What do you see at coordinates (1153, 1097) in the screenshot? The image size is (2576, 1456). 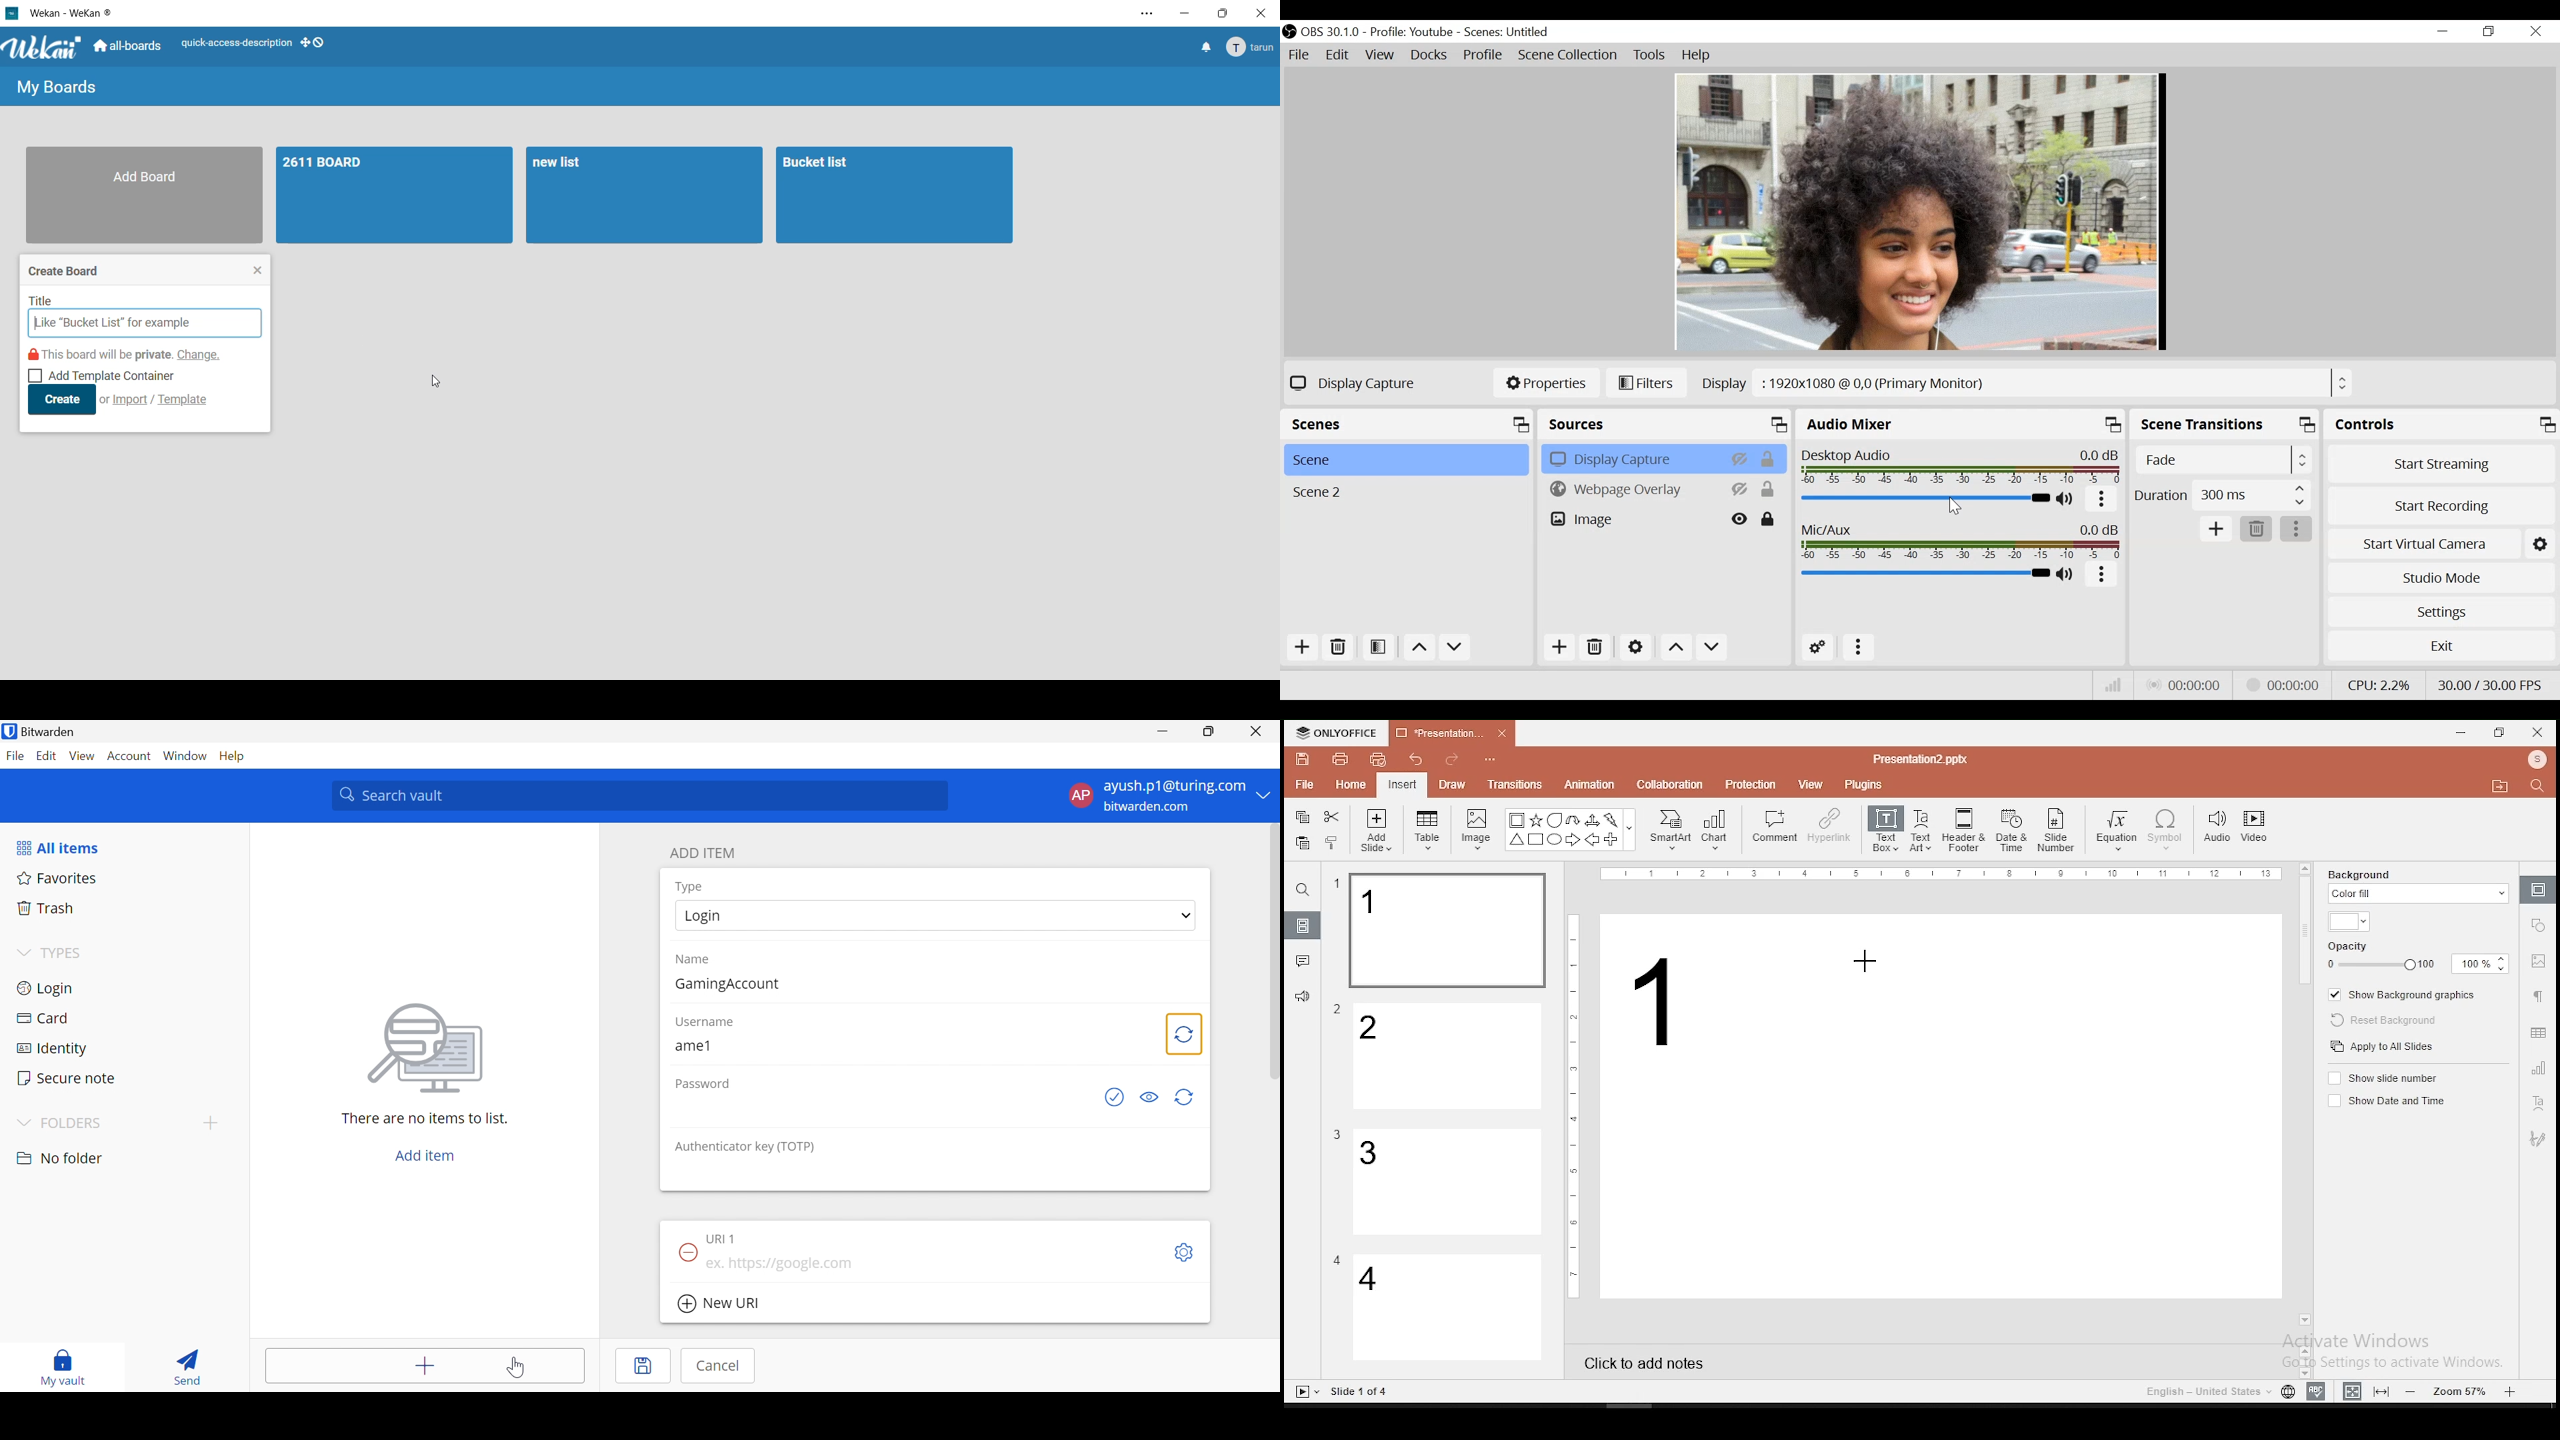 I see `Toggle visibility` at bounding box center [1153, 1097].